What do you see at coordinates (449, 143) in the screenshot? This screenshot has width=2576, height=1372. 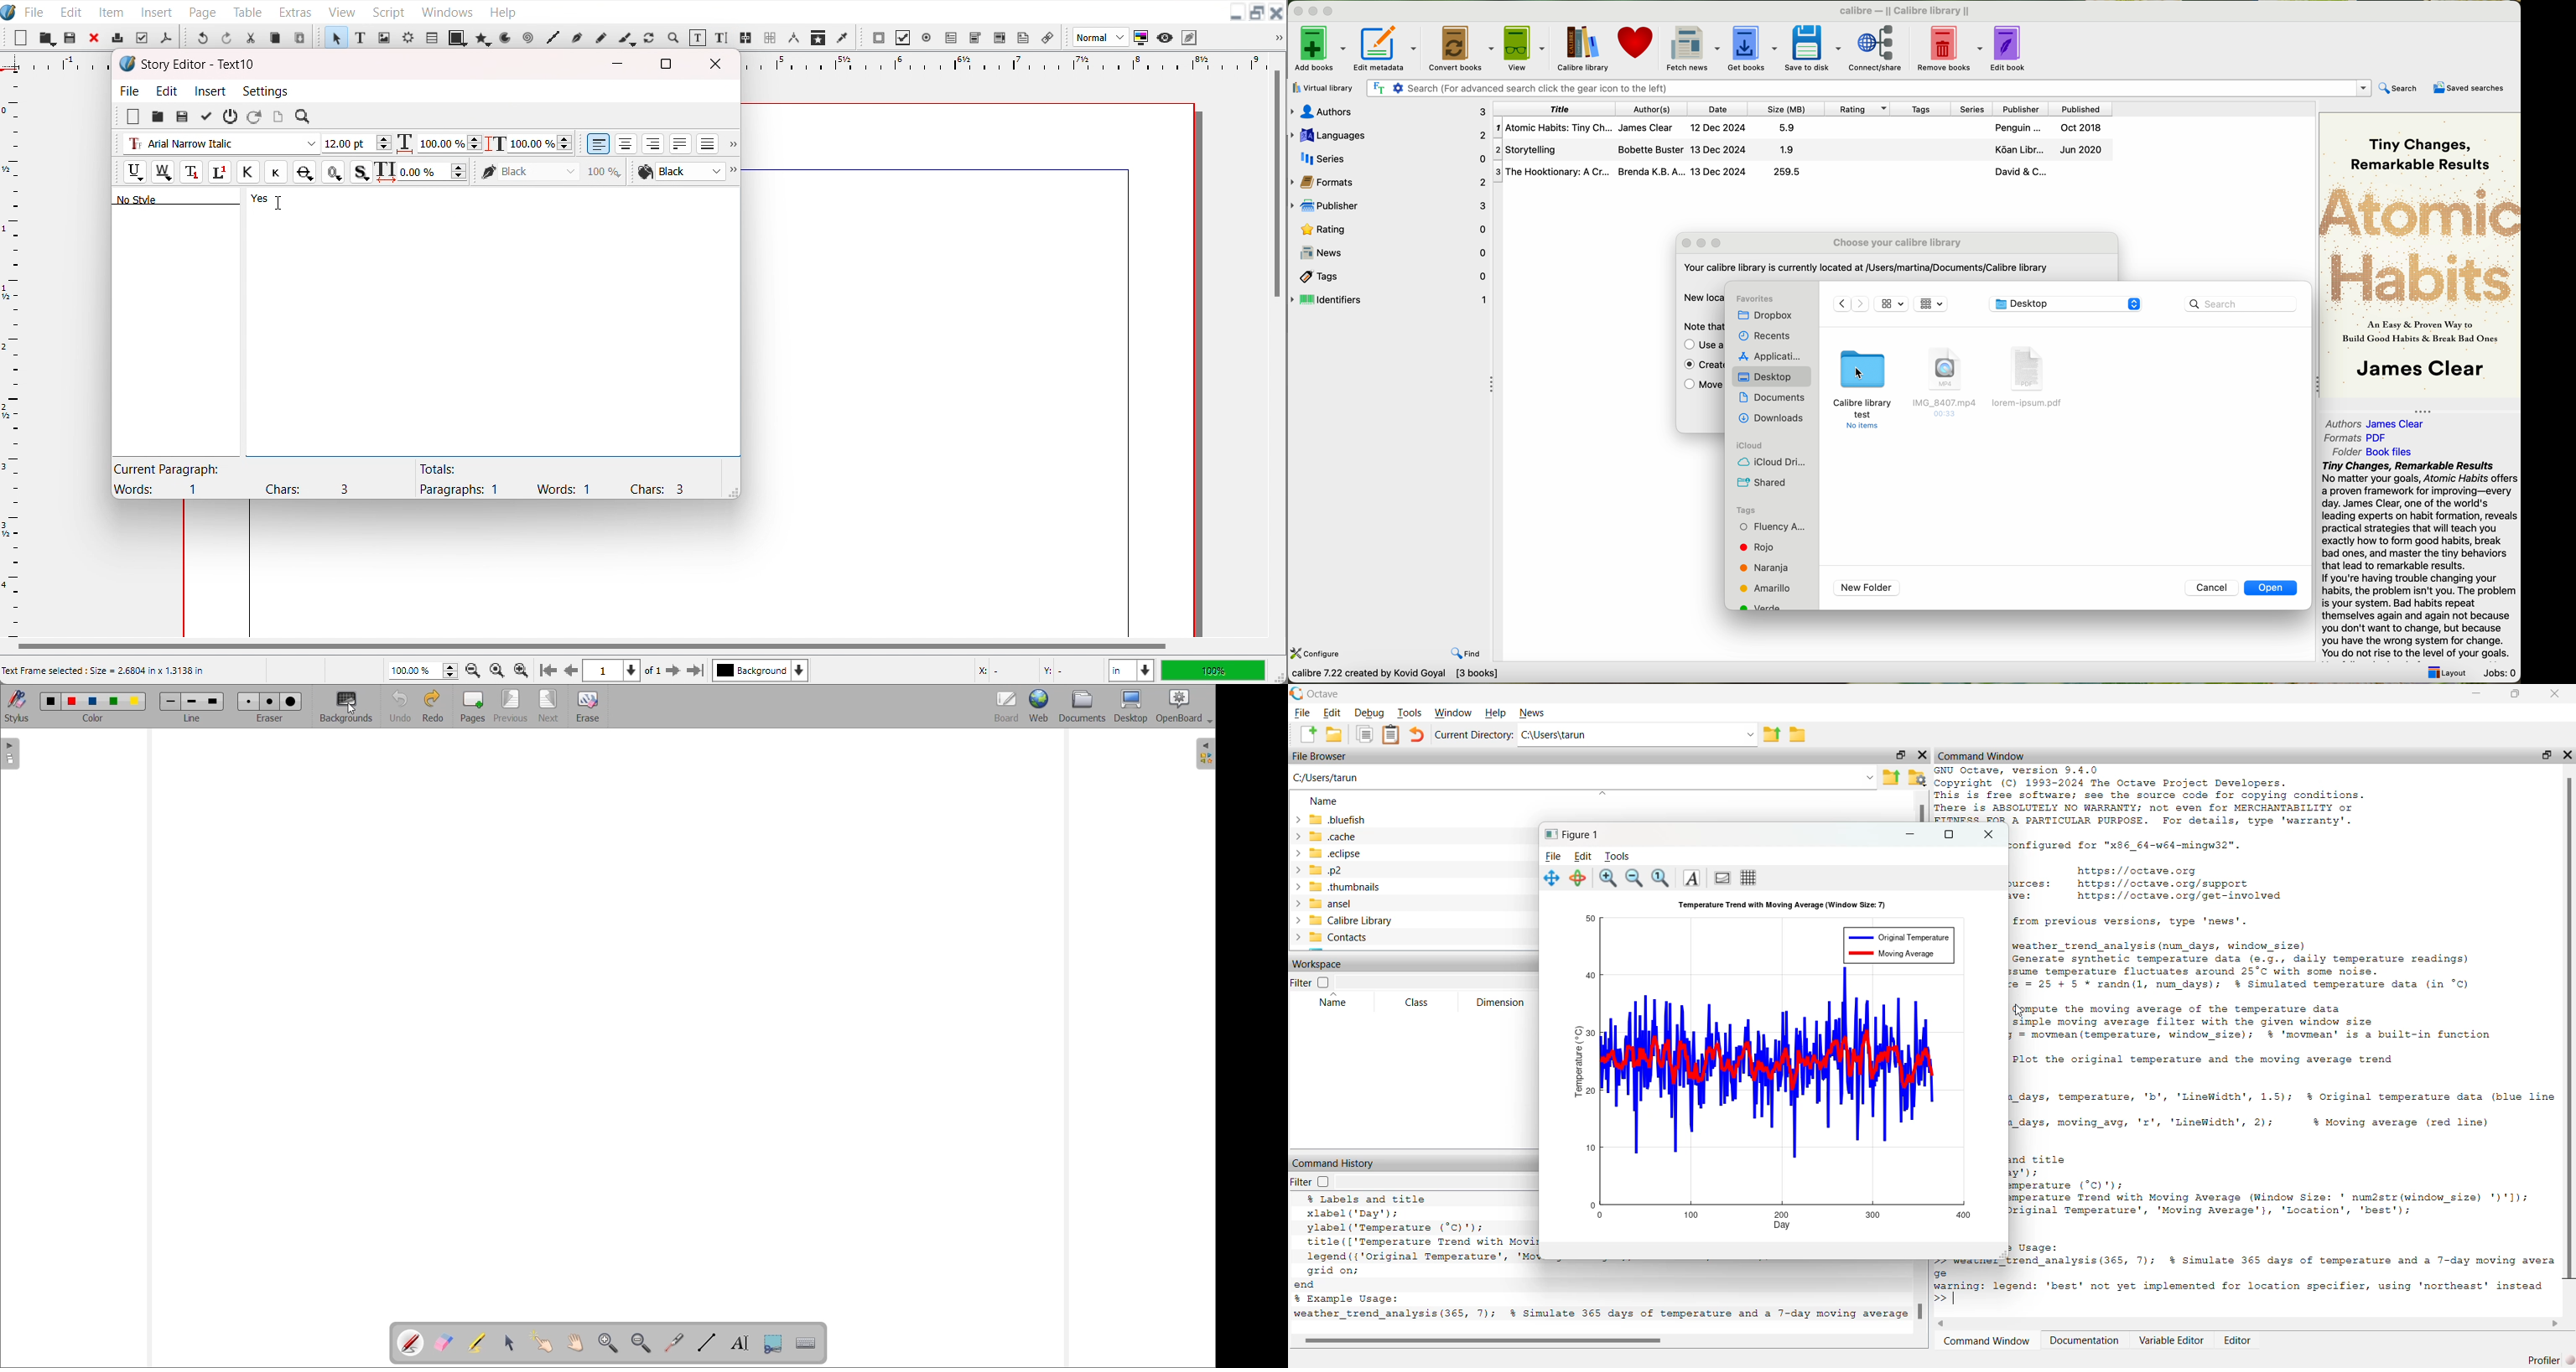 I see `Text width adjuster` at bounding box center [449, 143].